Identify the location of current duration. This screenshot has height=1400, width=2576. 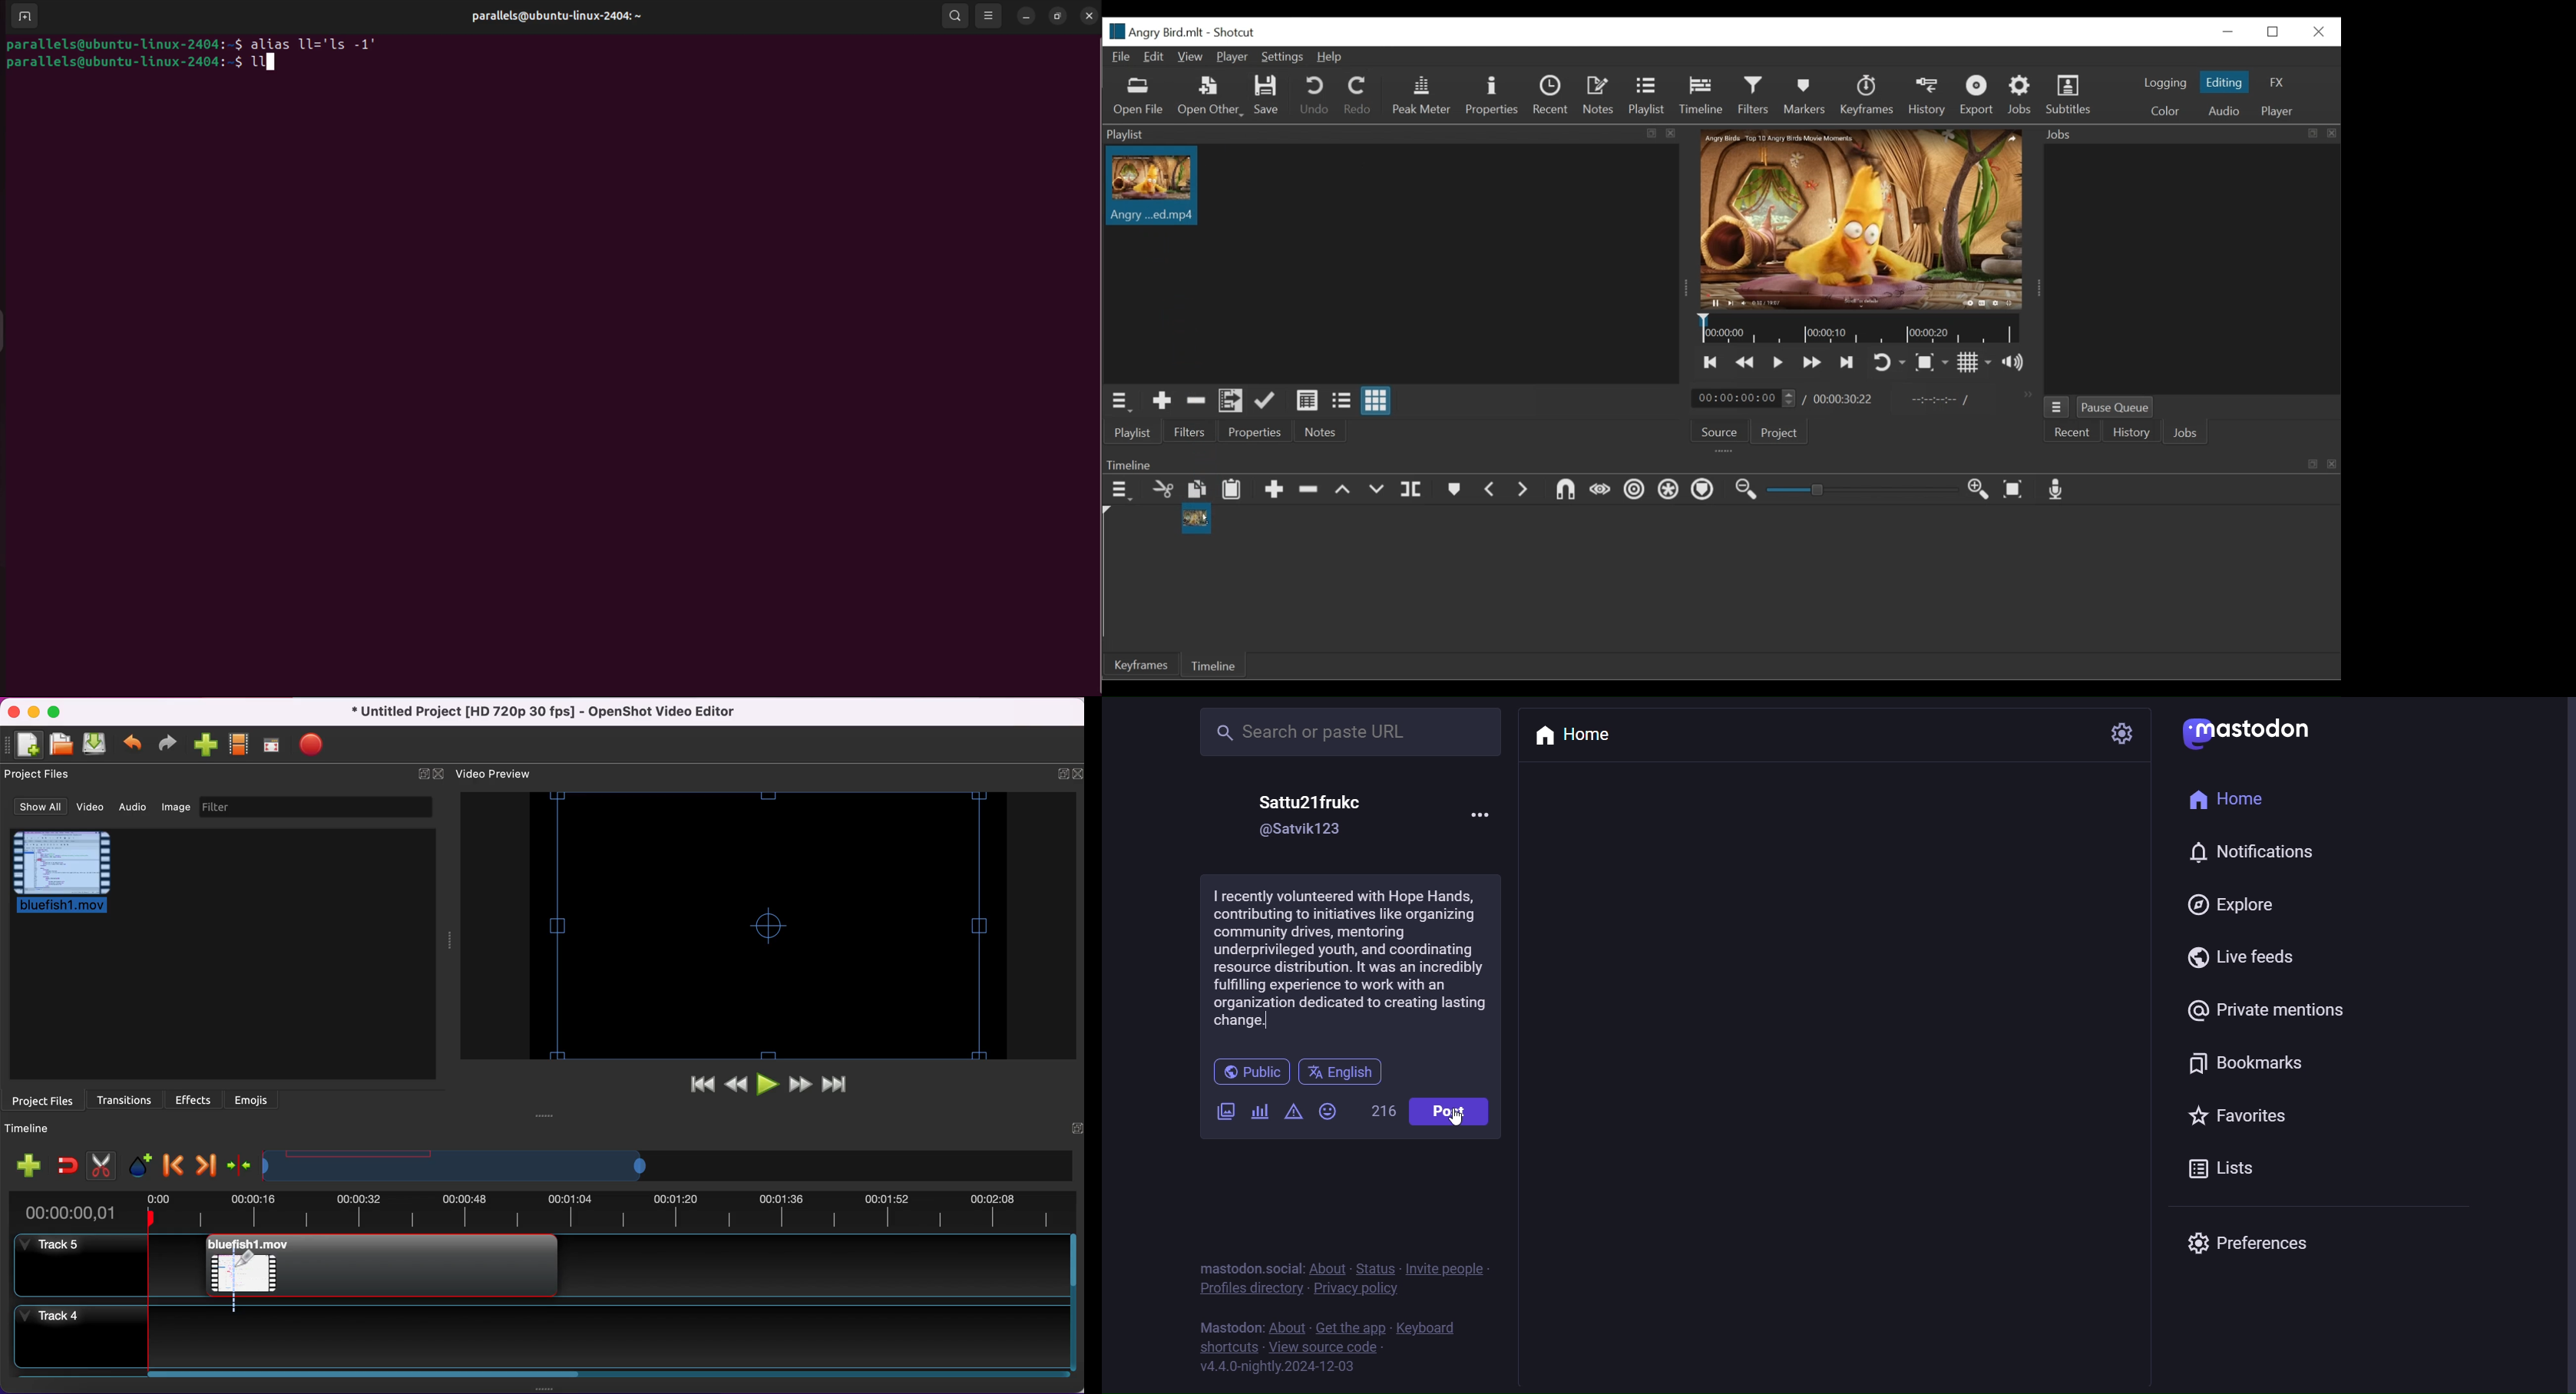
(1743, 398).